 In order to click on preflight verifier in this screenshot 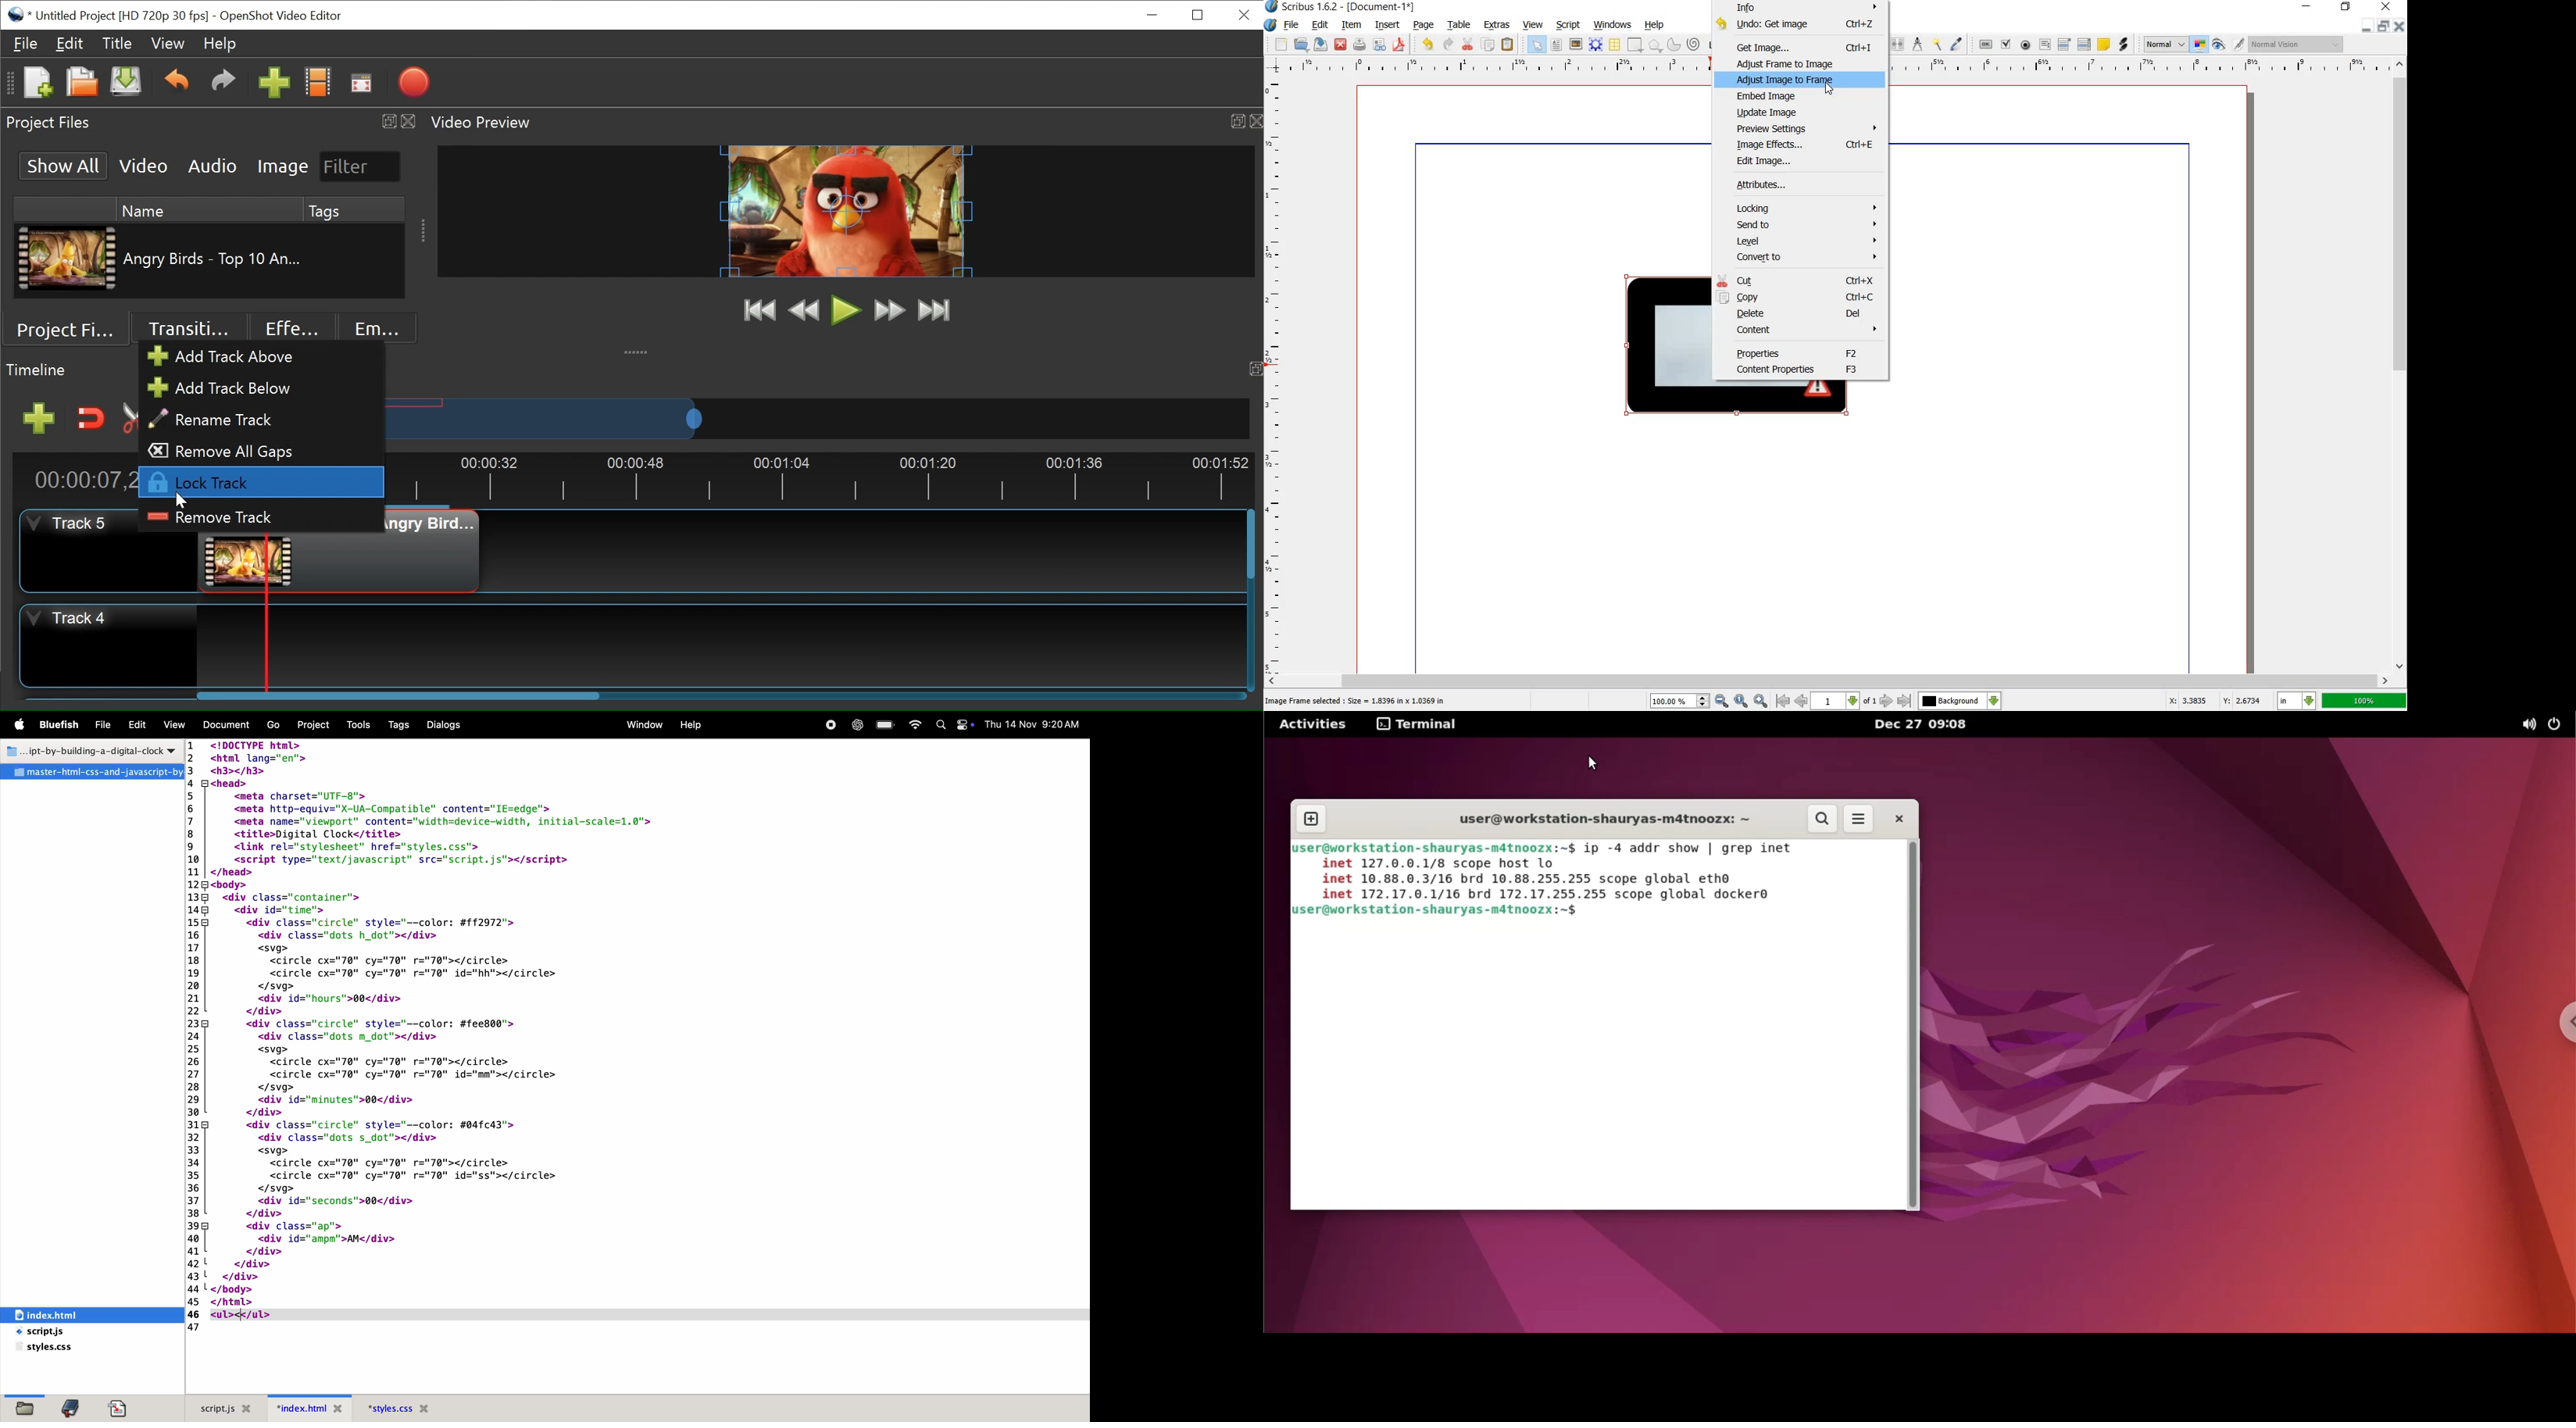, I will do `click(1378, 45)`.